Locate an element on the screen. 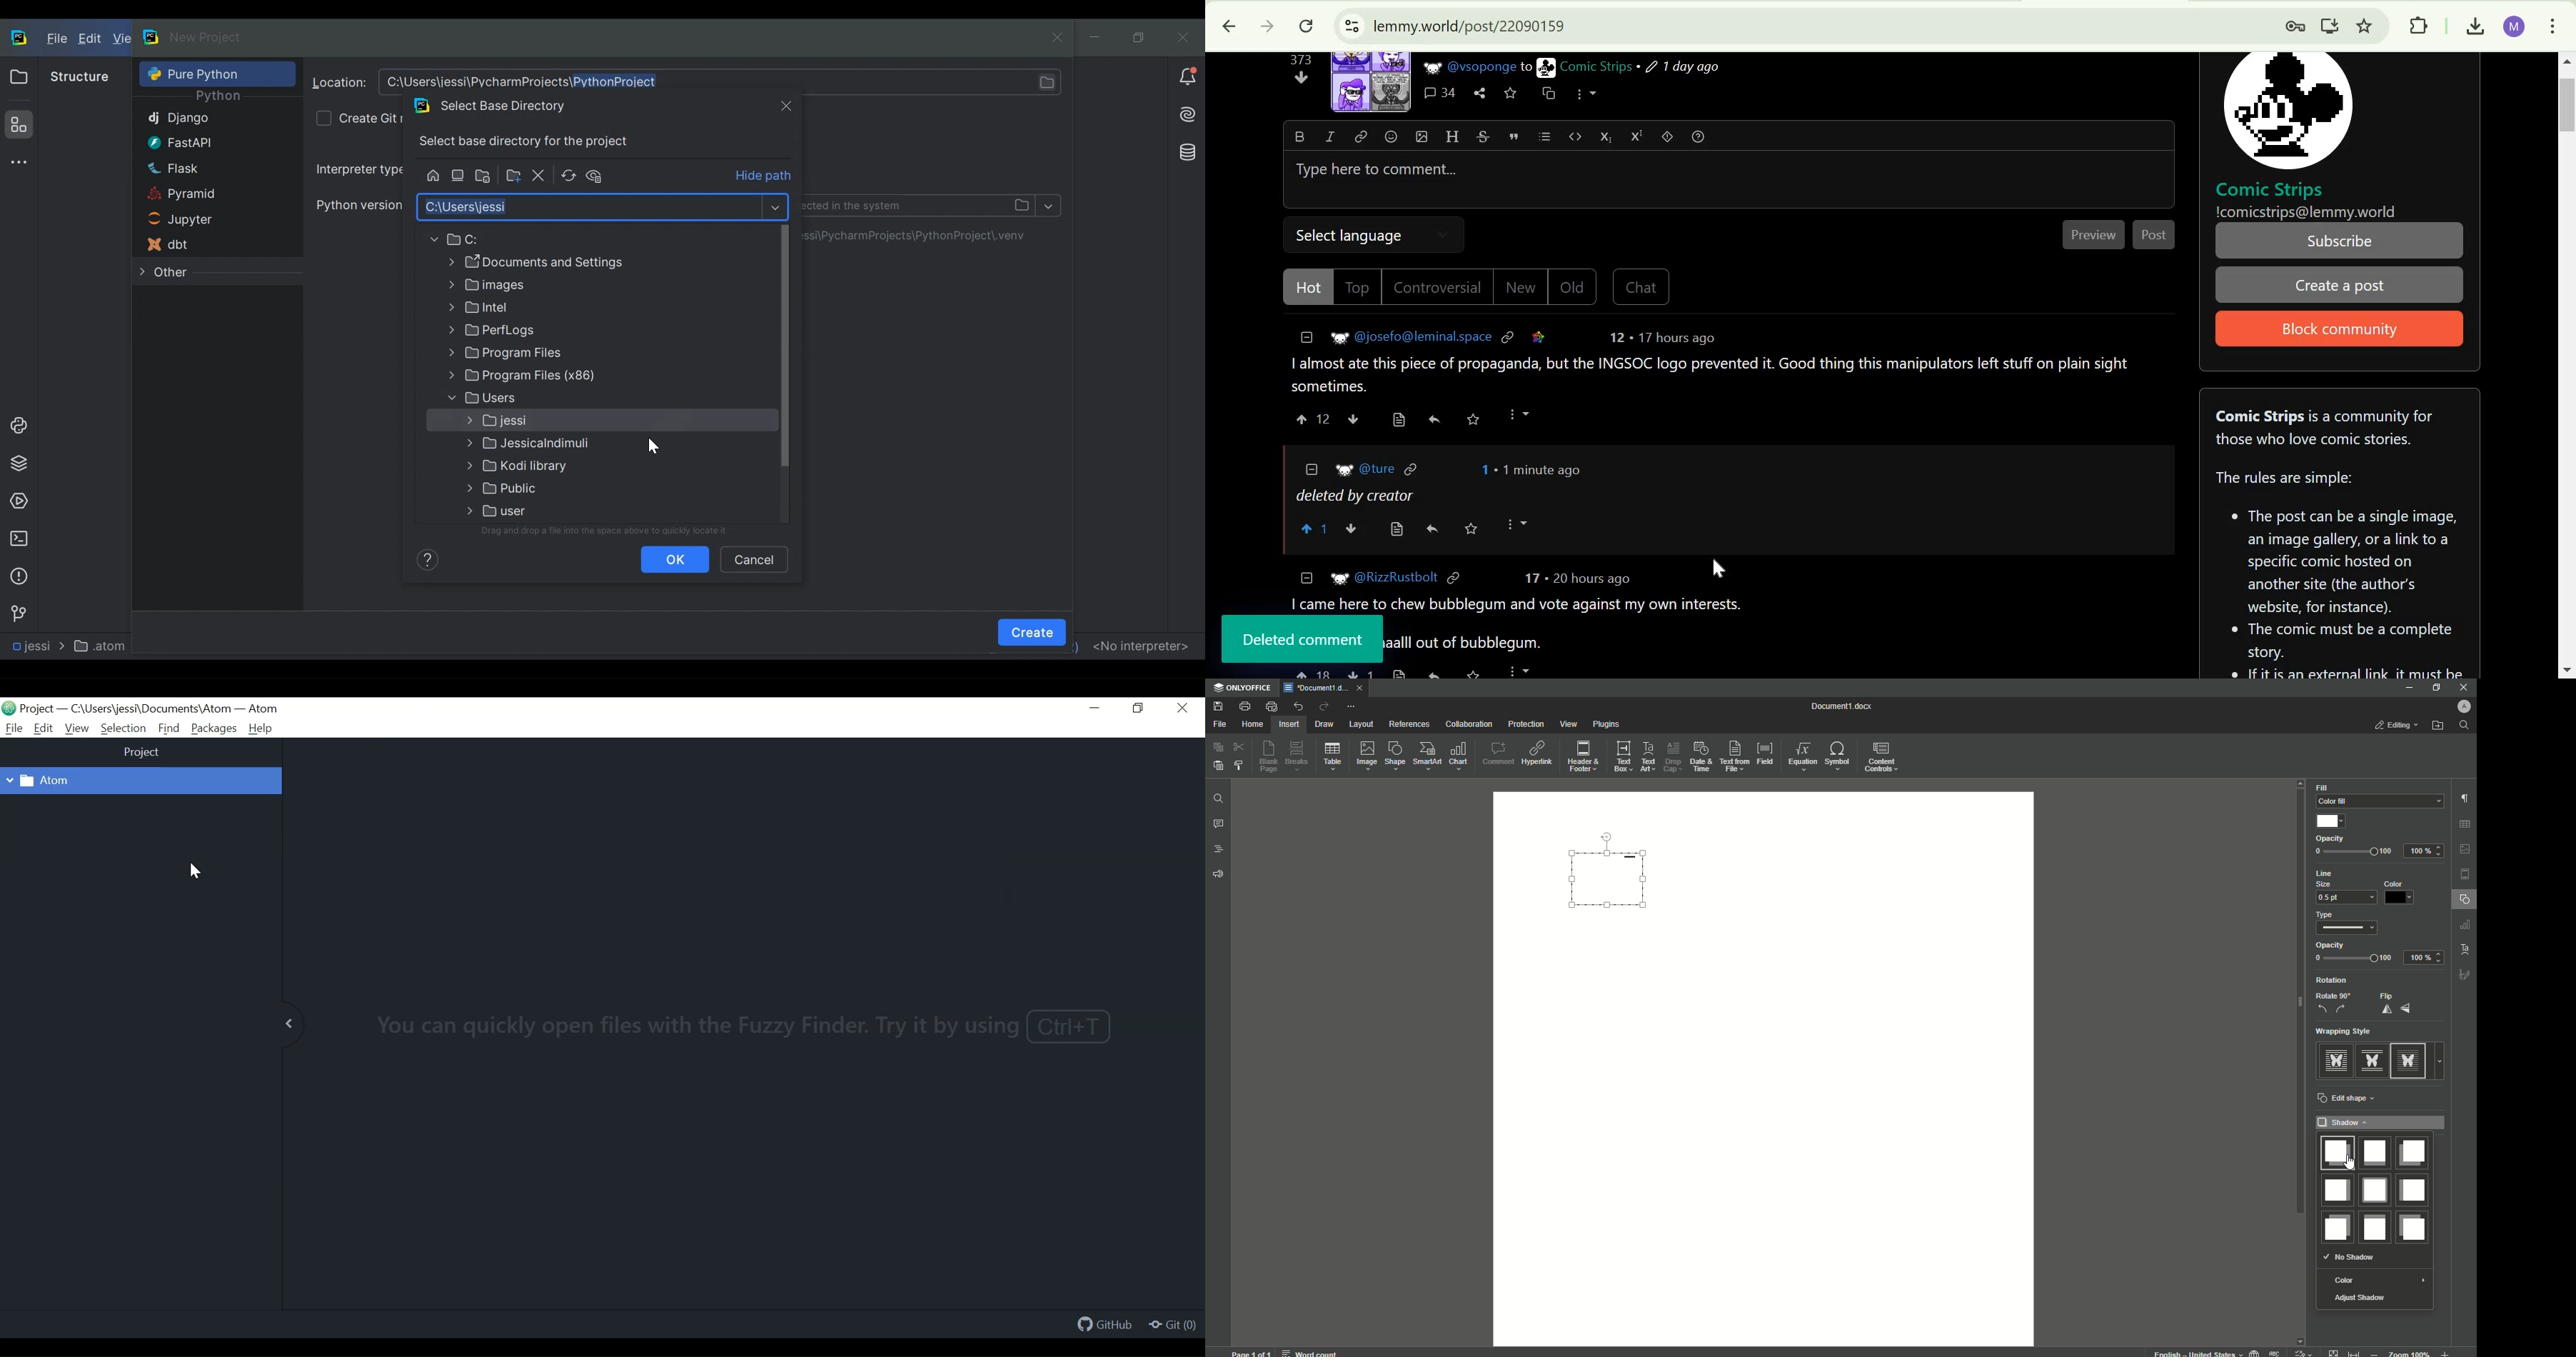 The width and height of the screenshot is (2576, 1372). View is located at coordinates (1567, 725).